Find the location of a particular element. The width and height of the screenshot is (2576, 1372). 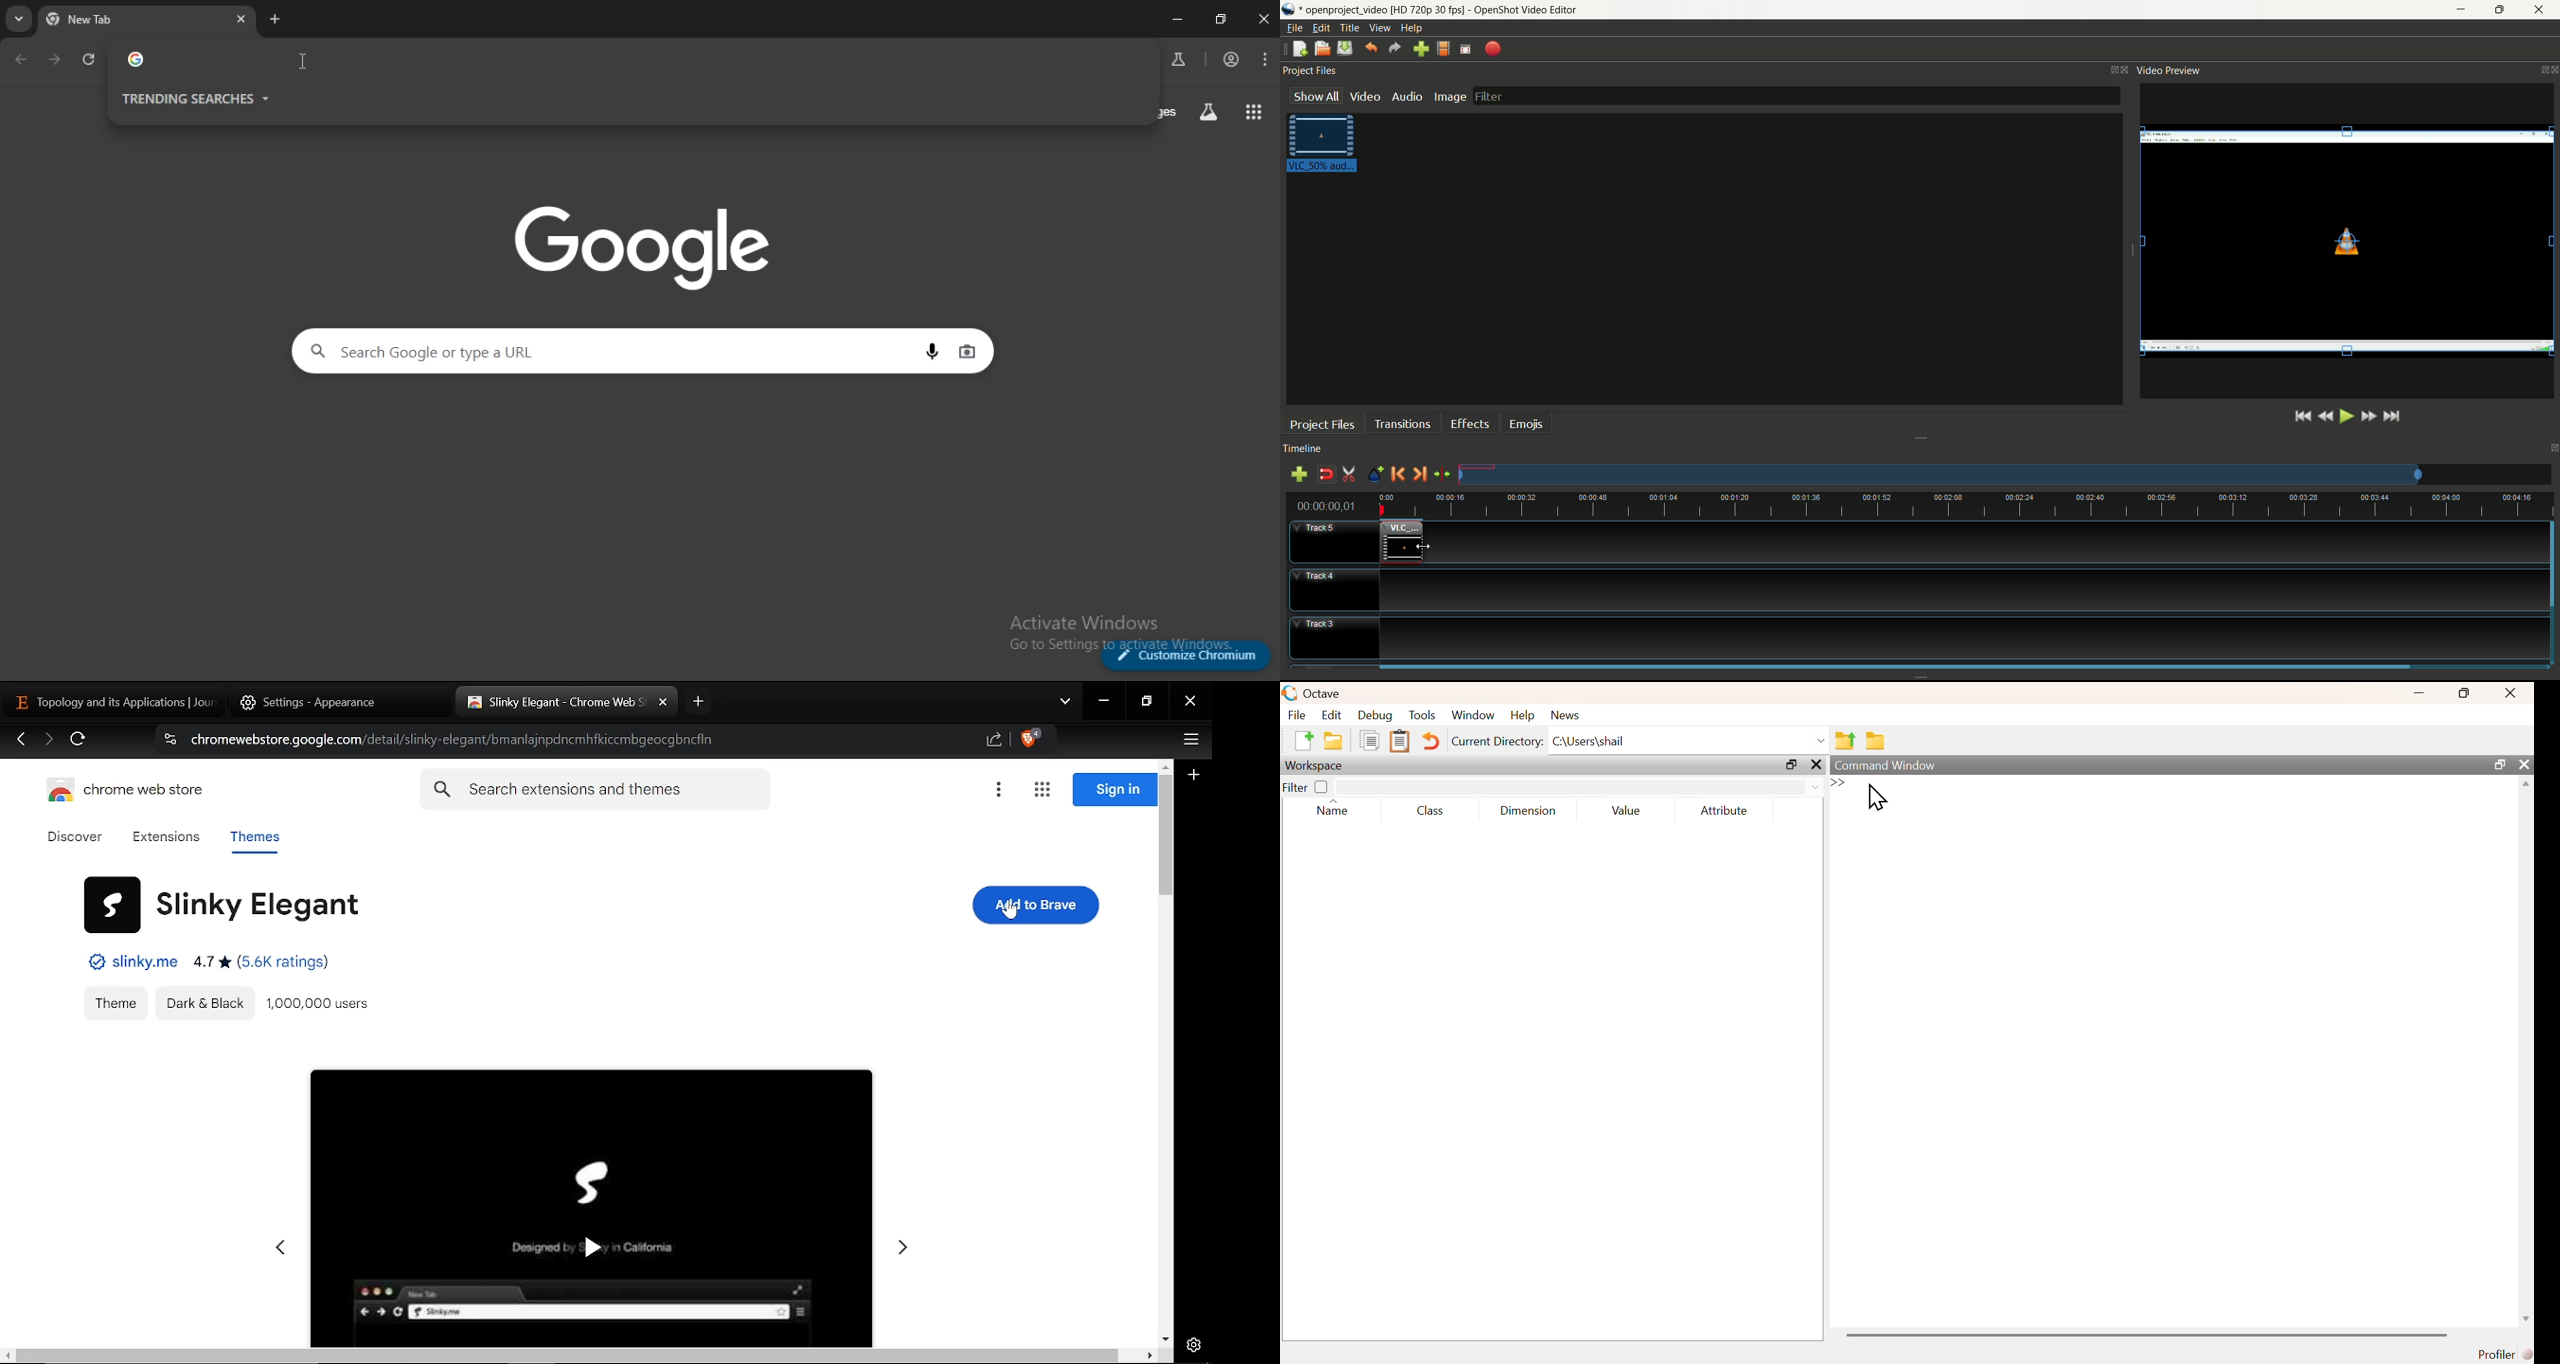

minimize is located at coordinates (2459, 10).